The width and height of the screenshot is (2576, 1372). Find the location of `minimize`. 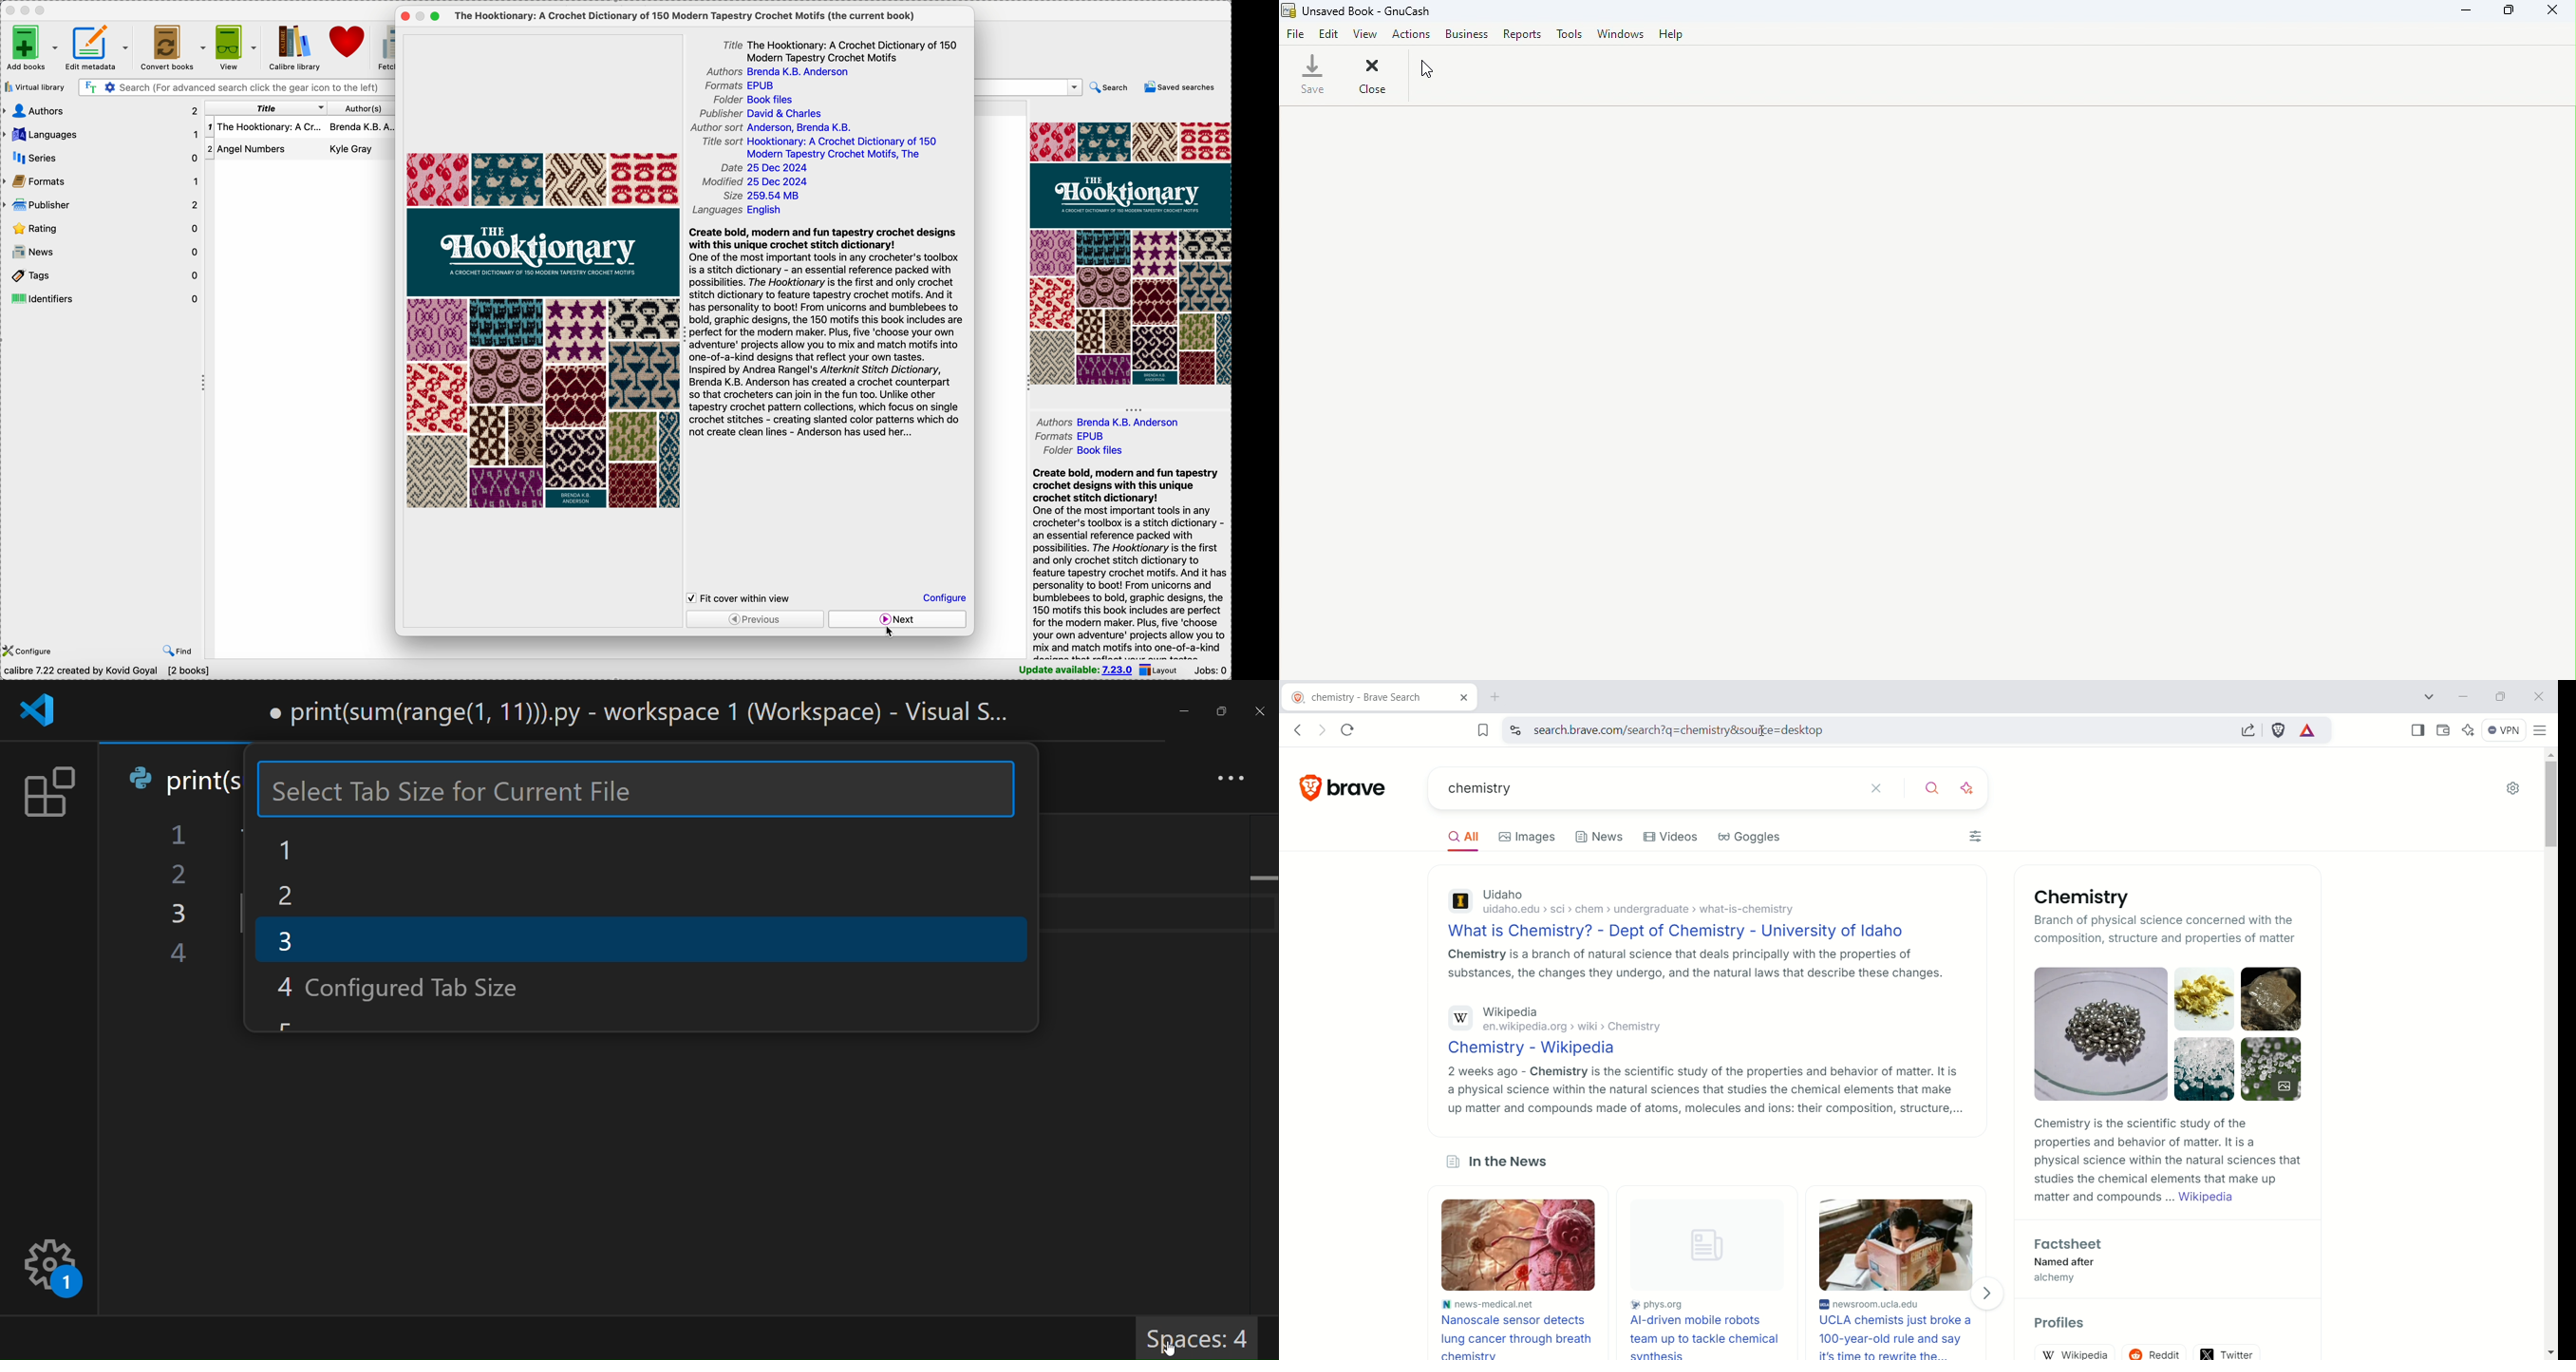

minimize is located at coordinates (2464, 695).